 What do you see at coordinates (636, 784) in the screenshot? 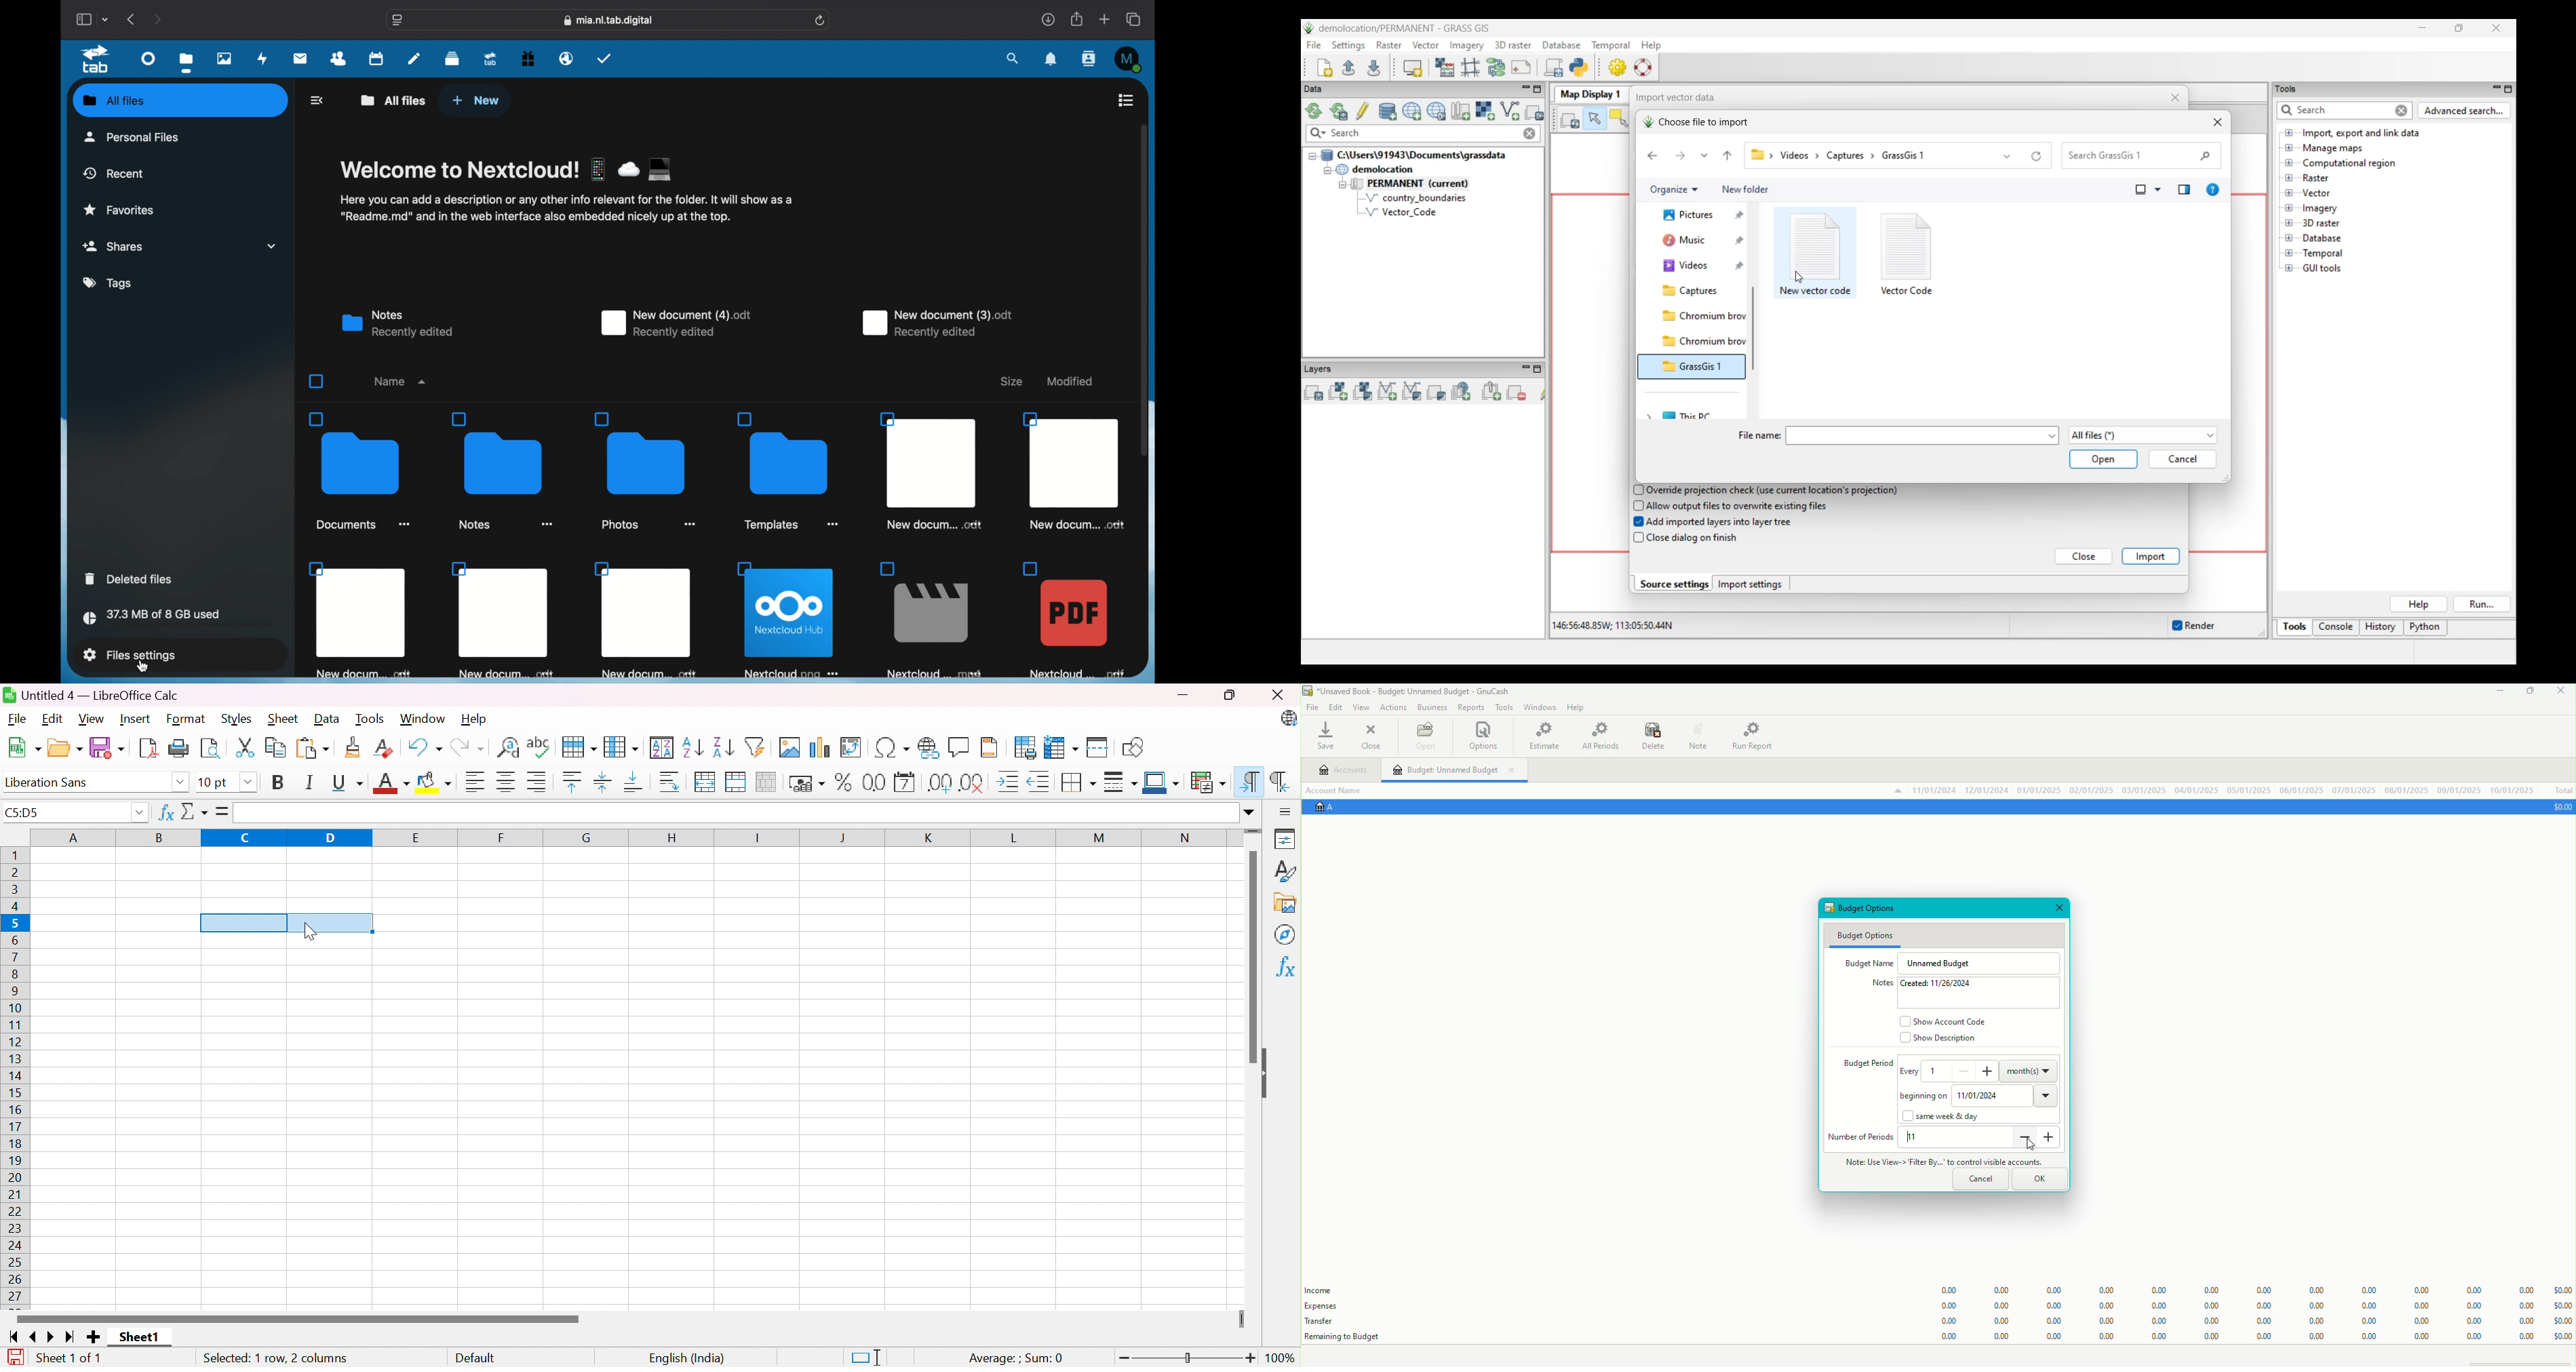
I see `Align Bottom` at bounding box center [636, 784].